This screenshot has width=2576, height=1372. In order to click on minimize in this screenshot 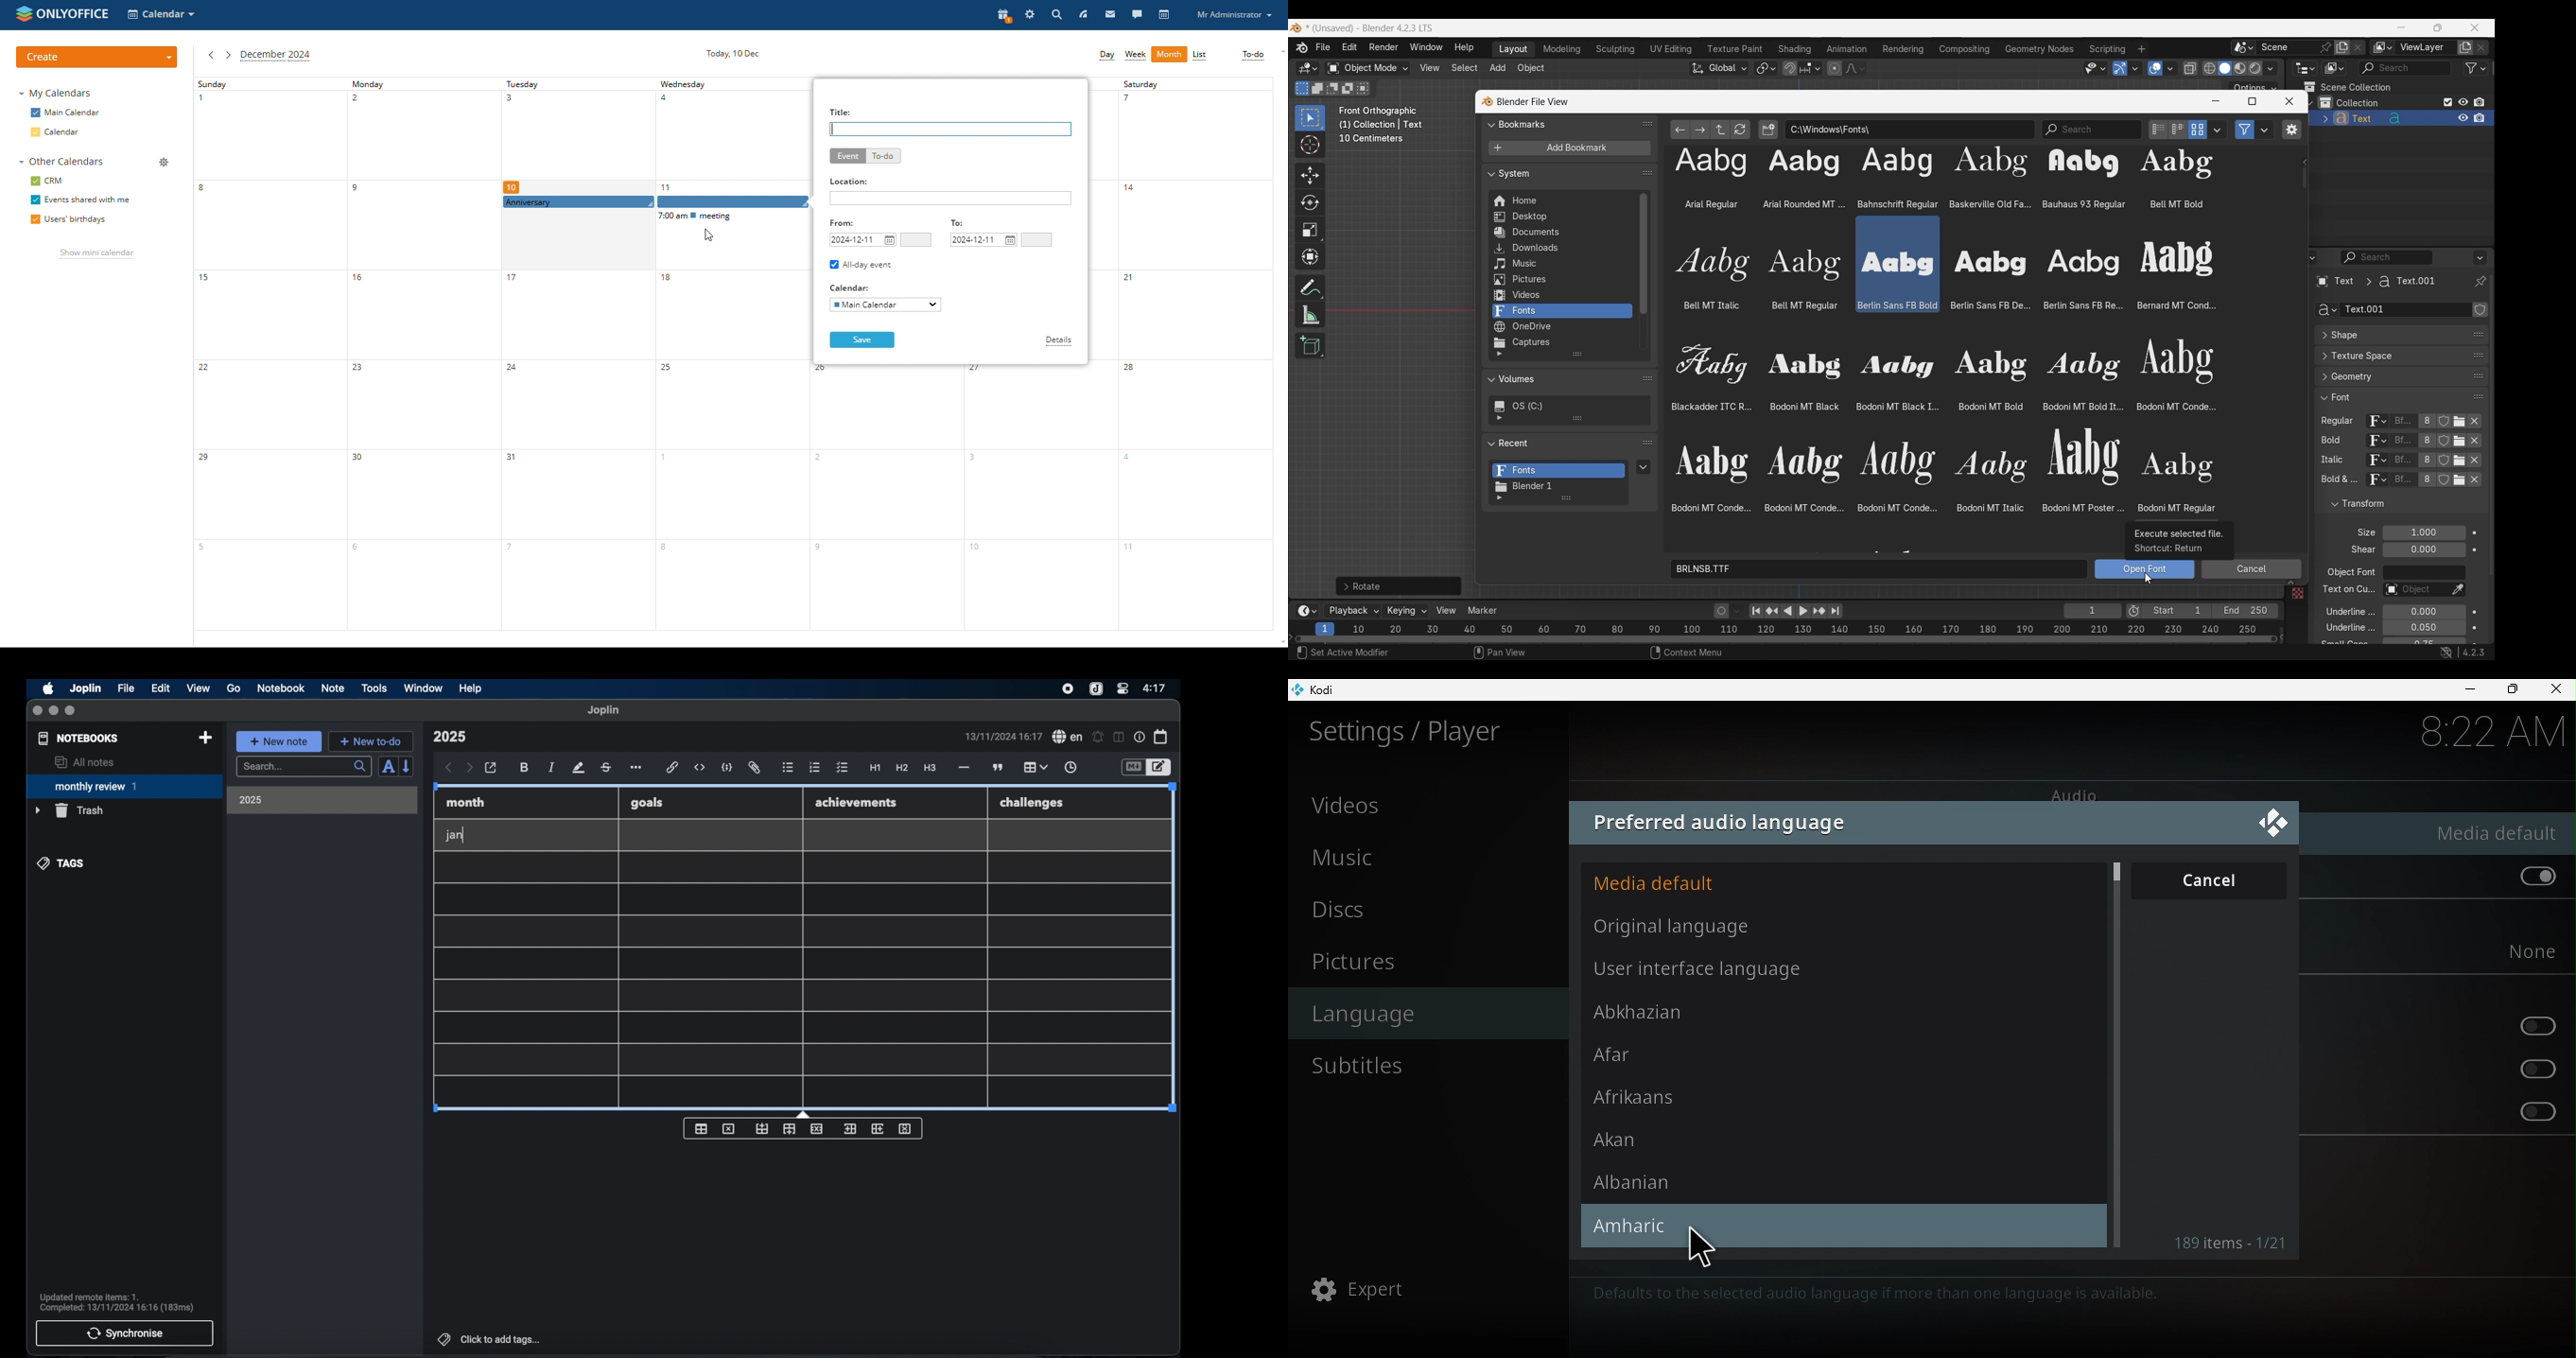, I will do `click(53, 711)`.